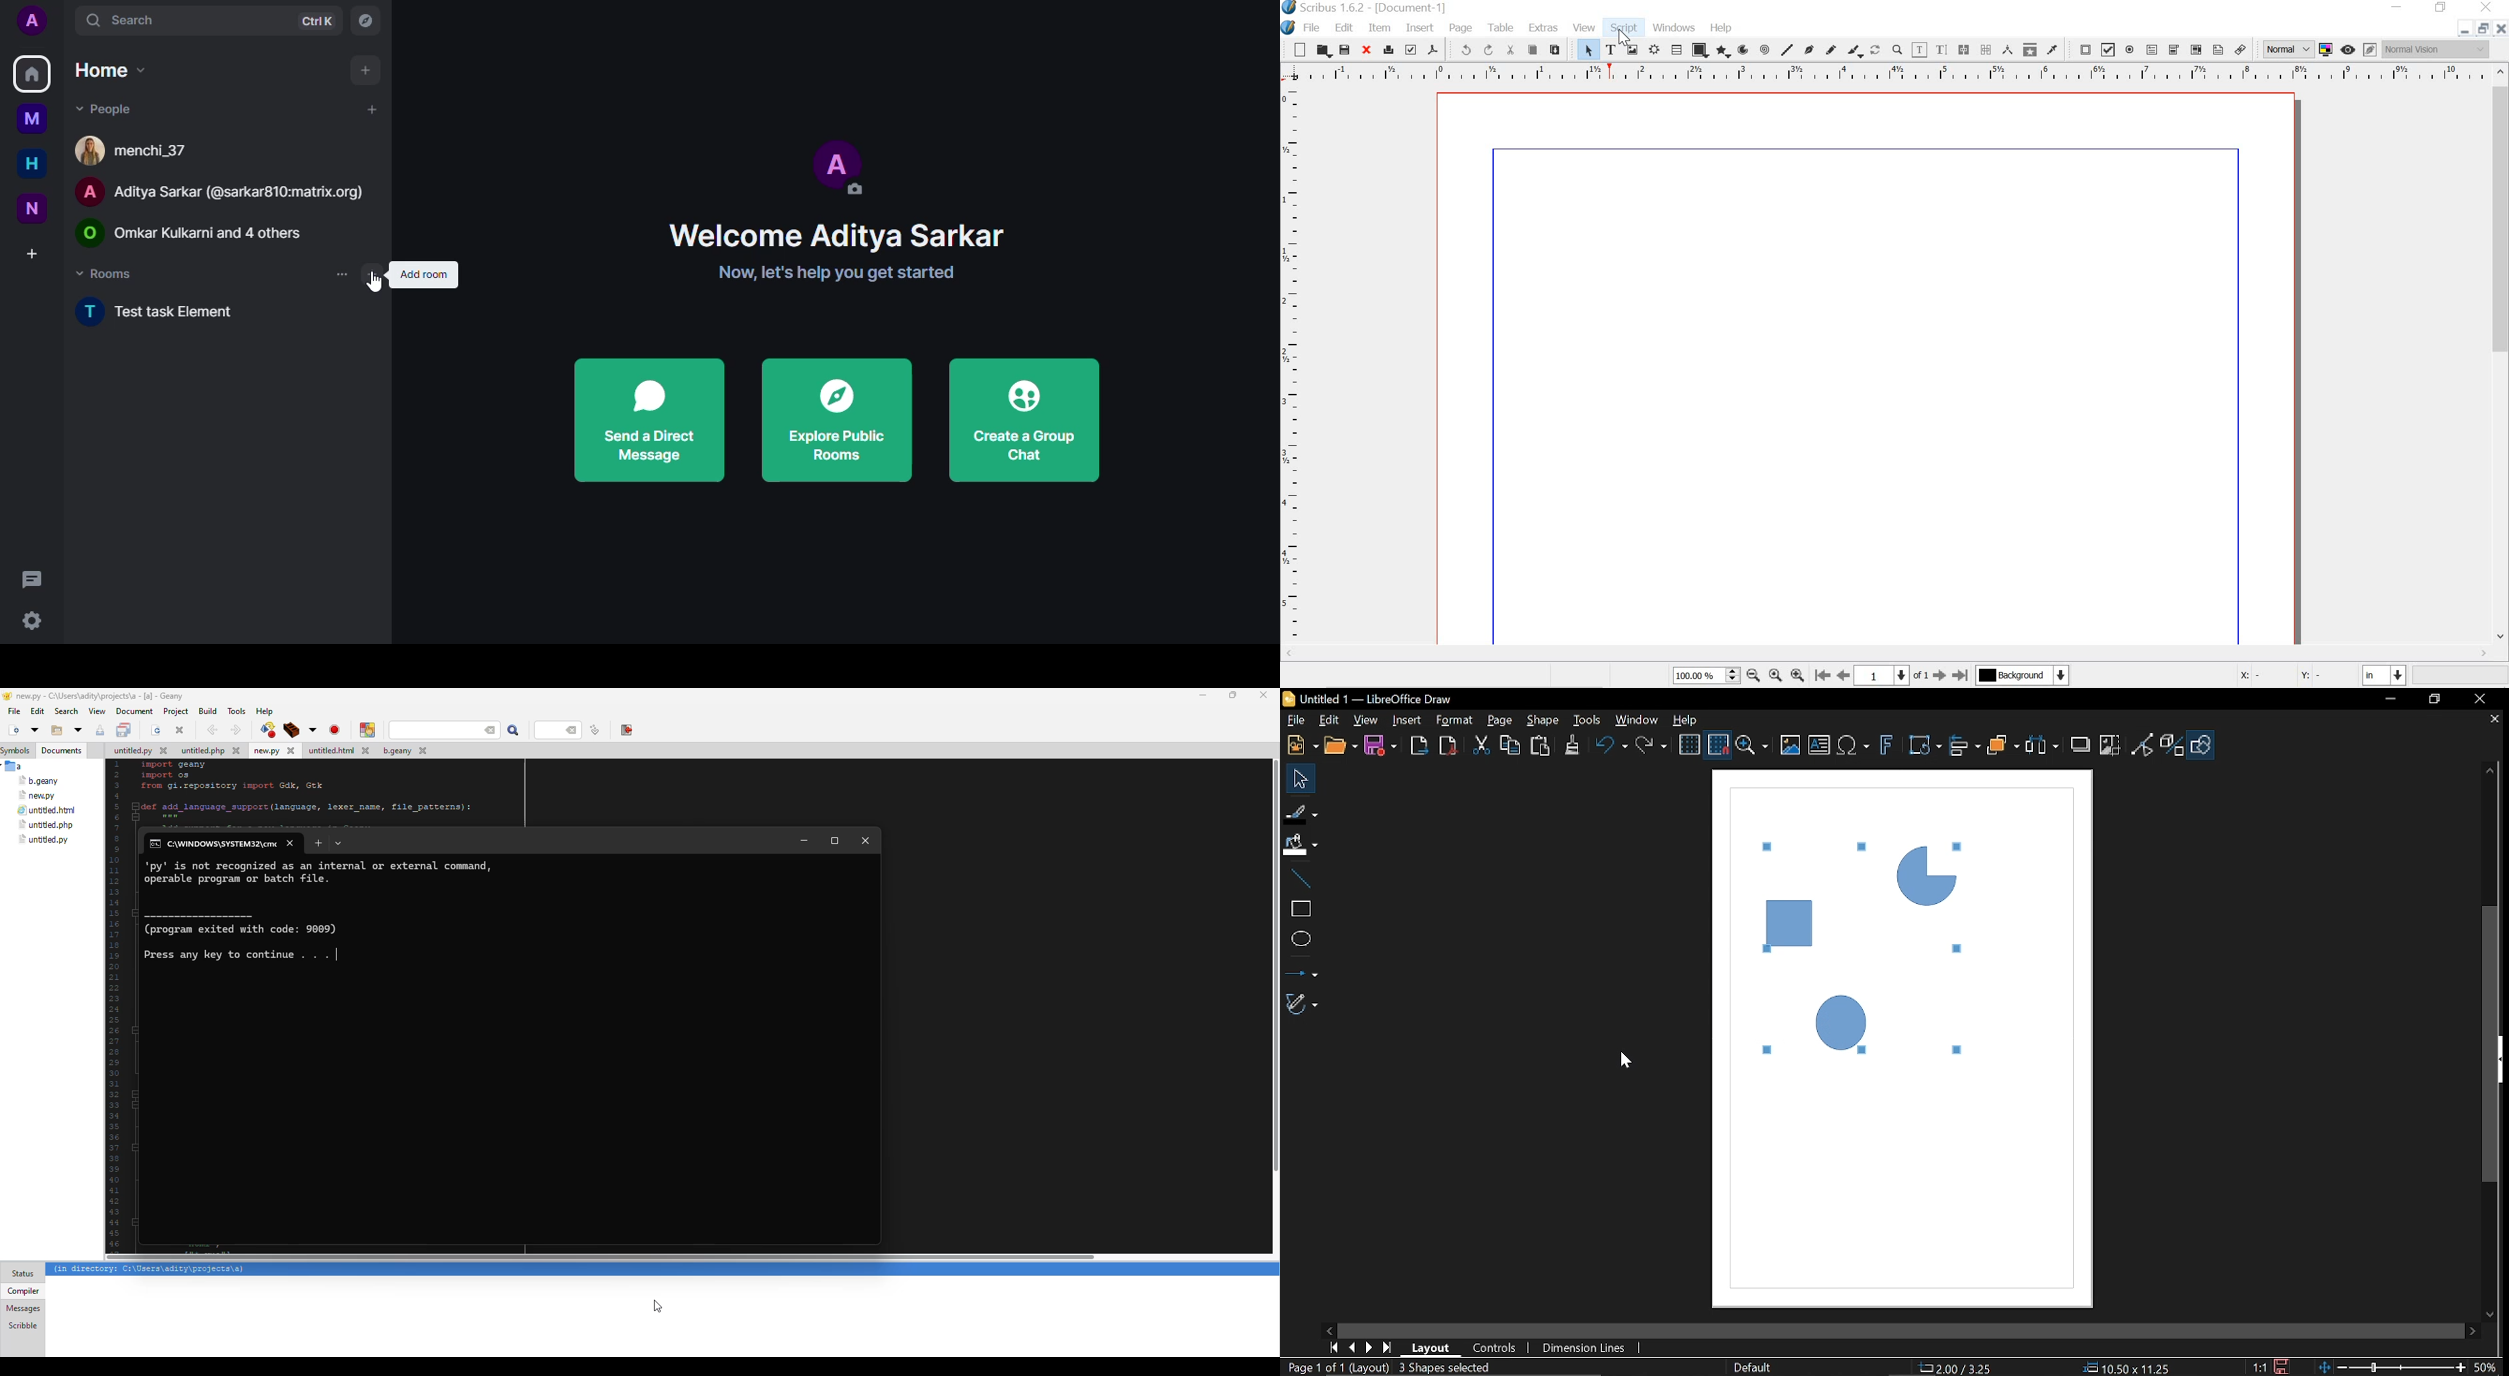 This screenshot has width=2520, height=1400. I want to click on pdf radio button, so click(2131, 51).